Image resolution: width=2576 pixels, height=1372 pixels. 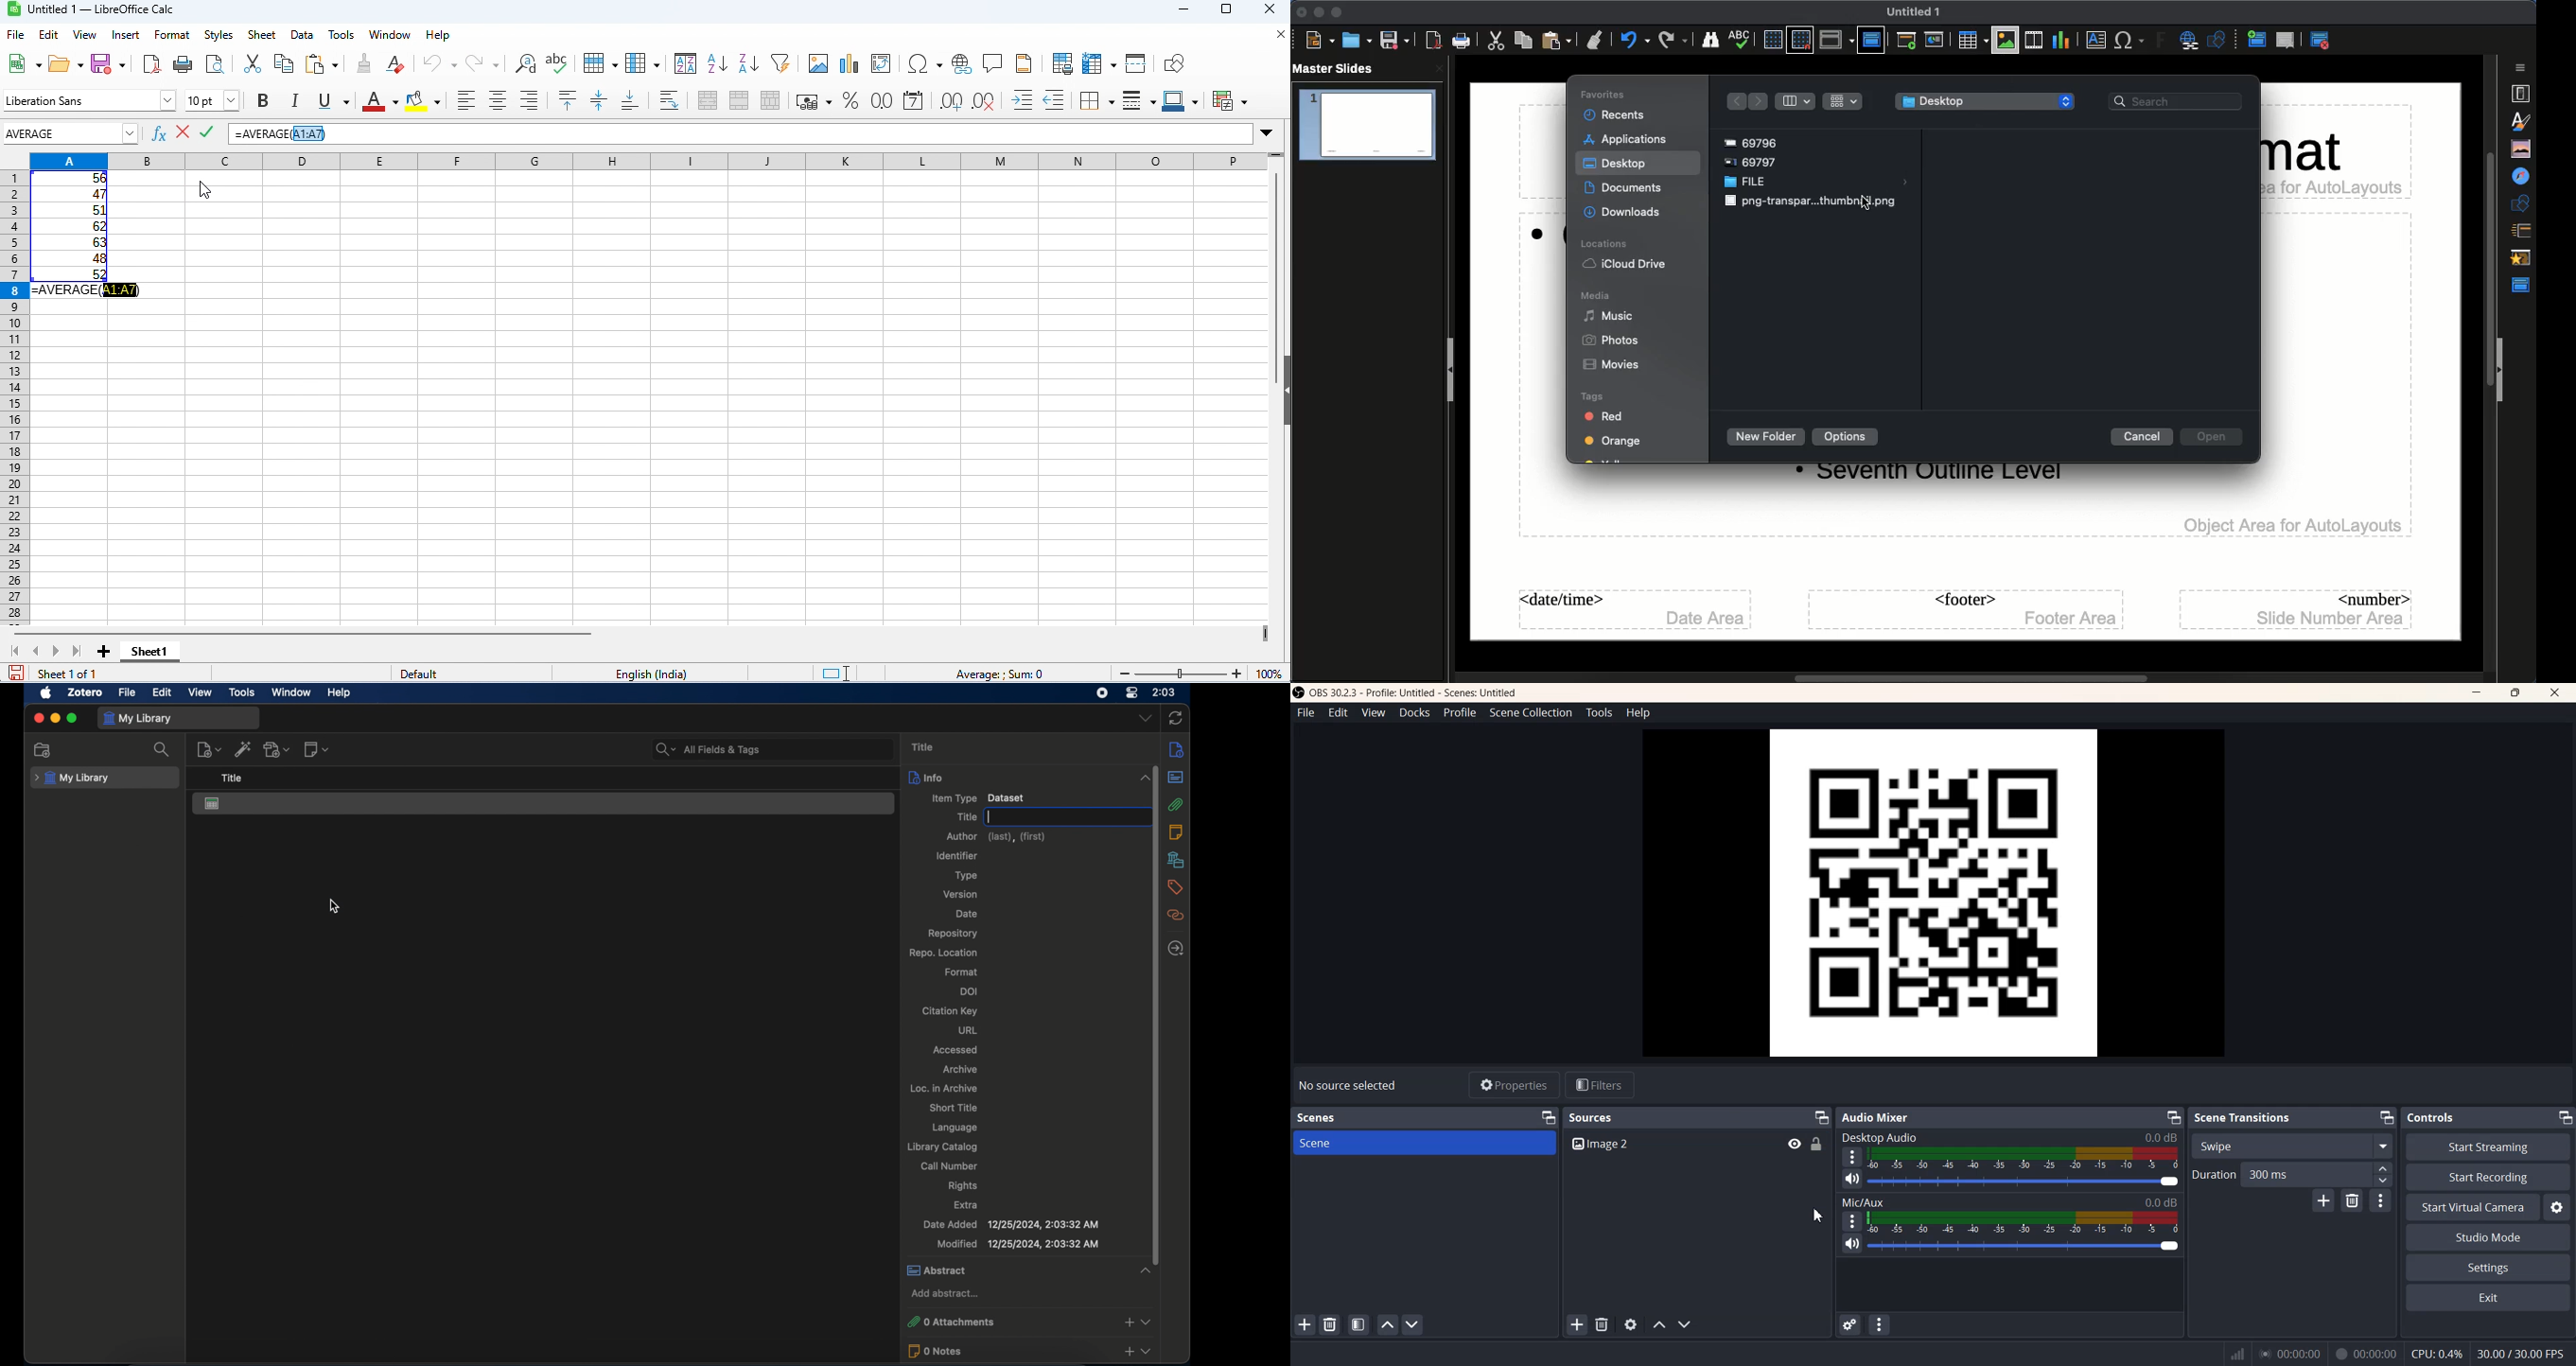 What do you see at coordinates (1595, 40) in the screenshot?
I see `Clean formatting` at bounding box center [1595, 40].